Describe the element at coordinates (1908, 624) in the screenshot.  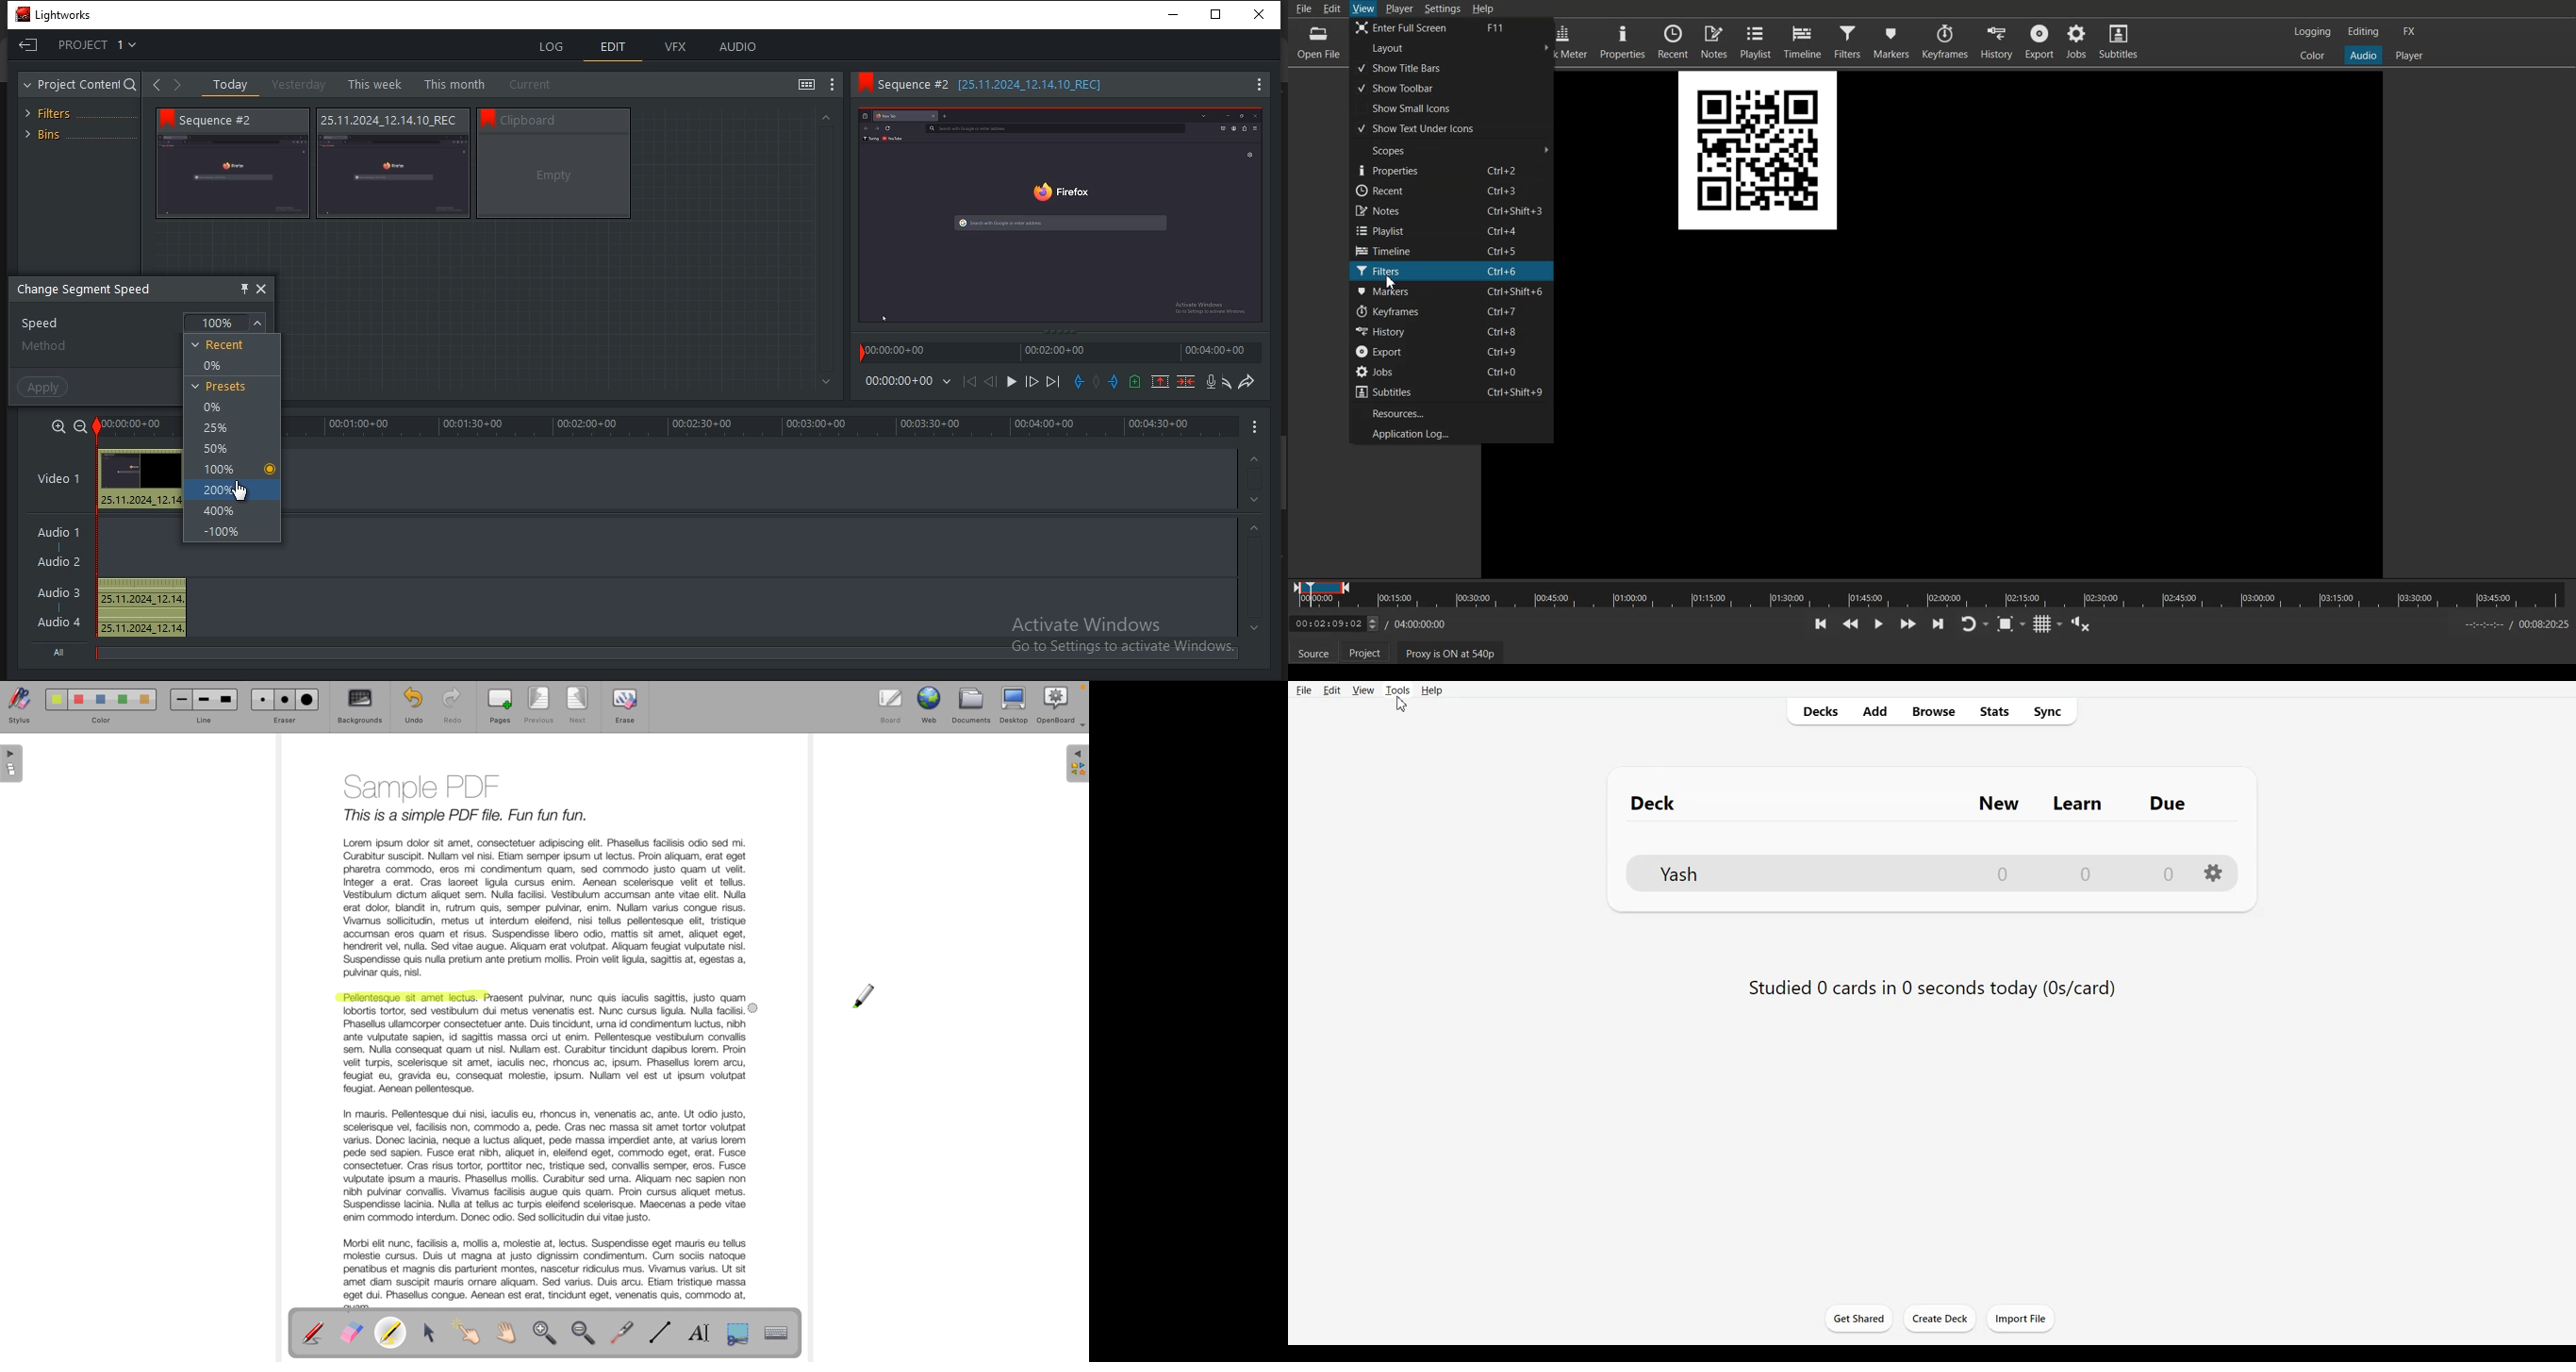
I see `Play Quickly forwards` at that location.